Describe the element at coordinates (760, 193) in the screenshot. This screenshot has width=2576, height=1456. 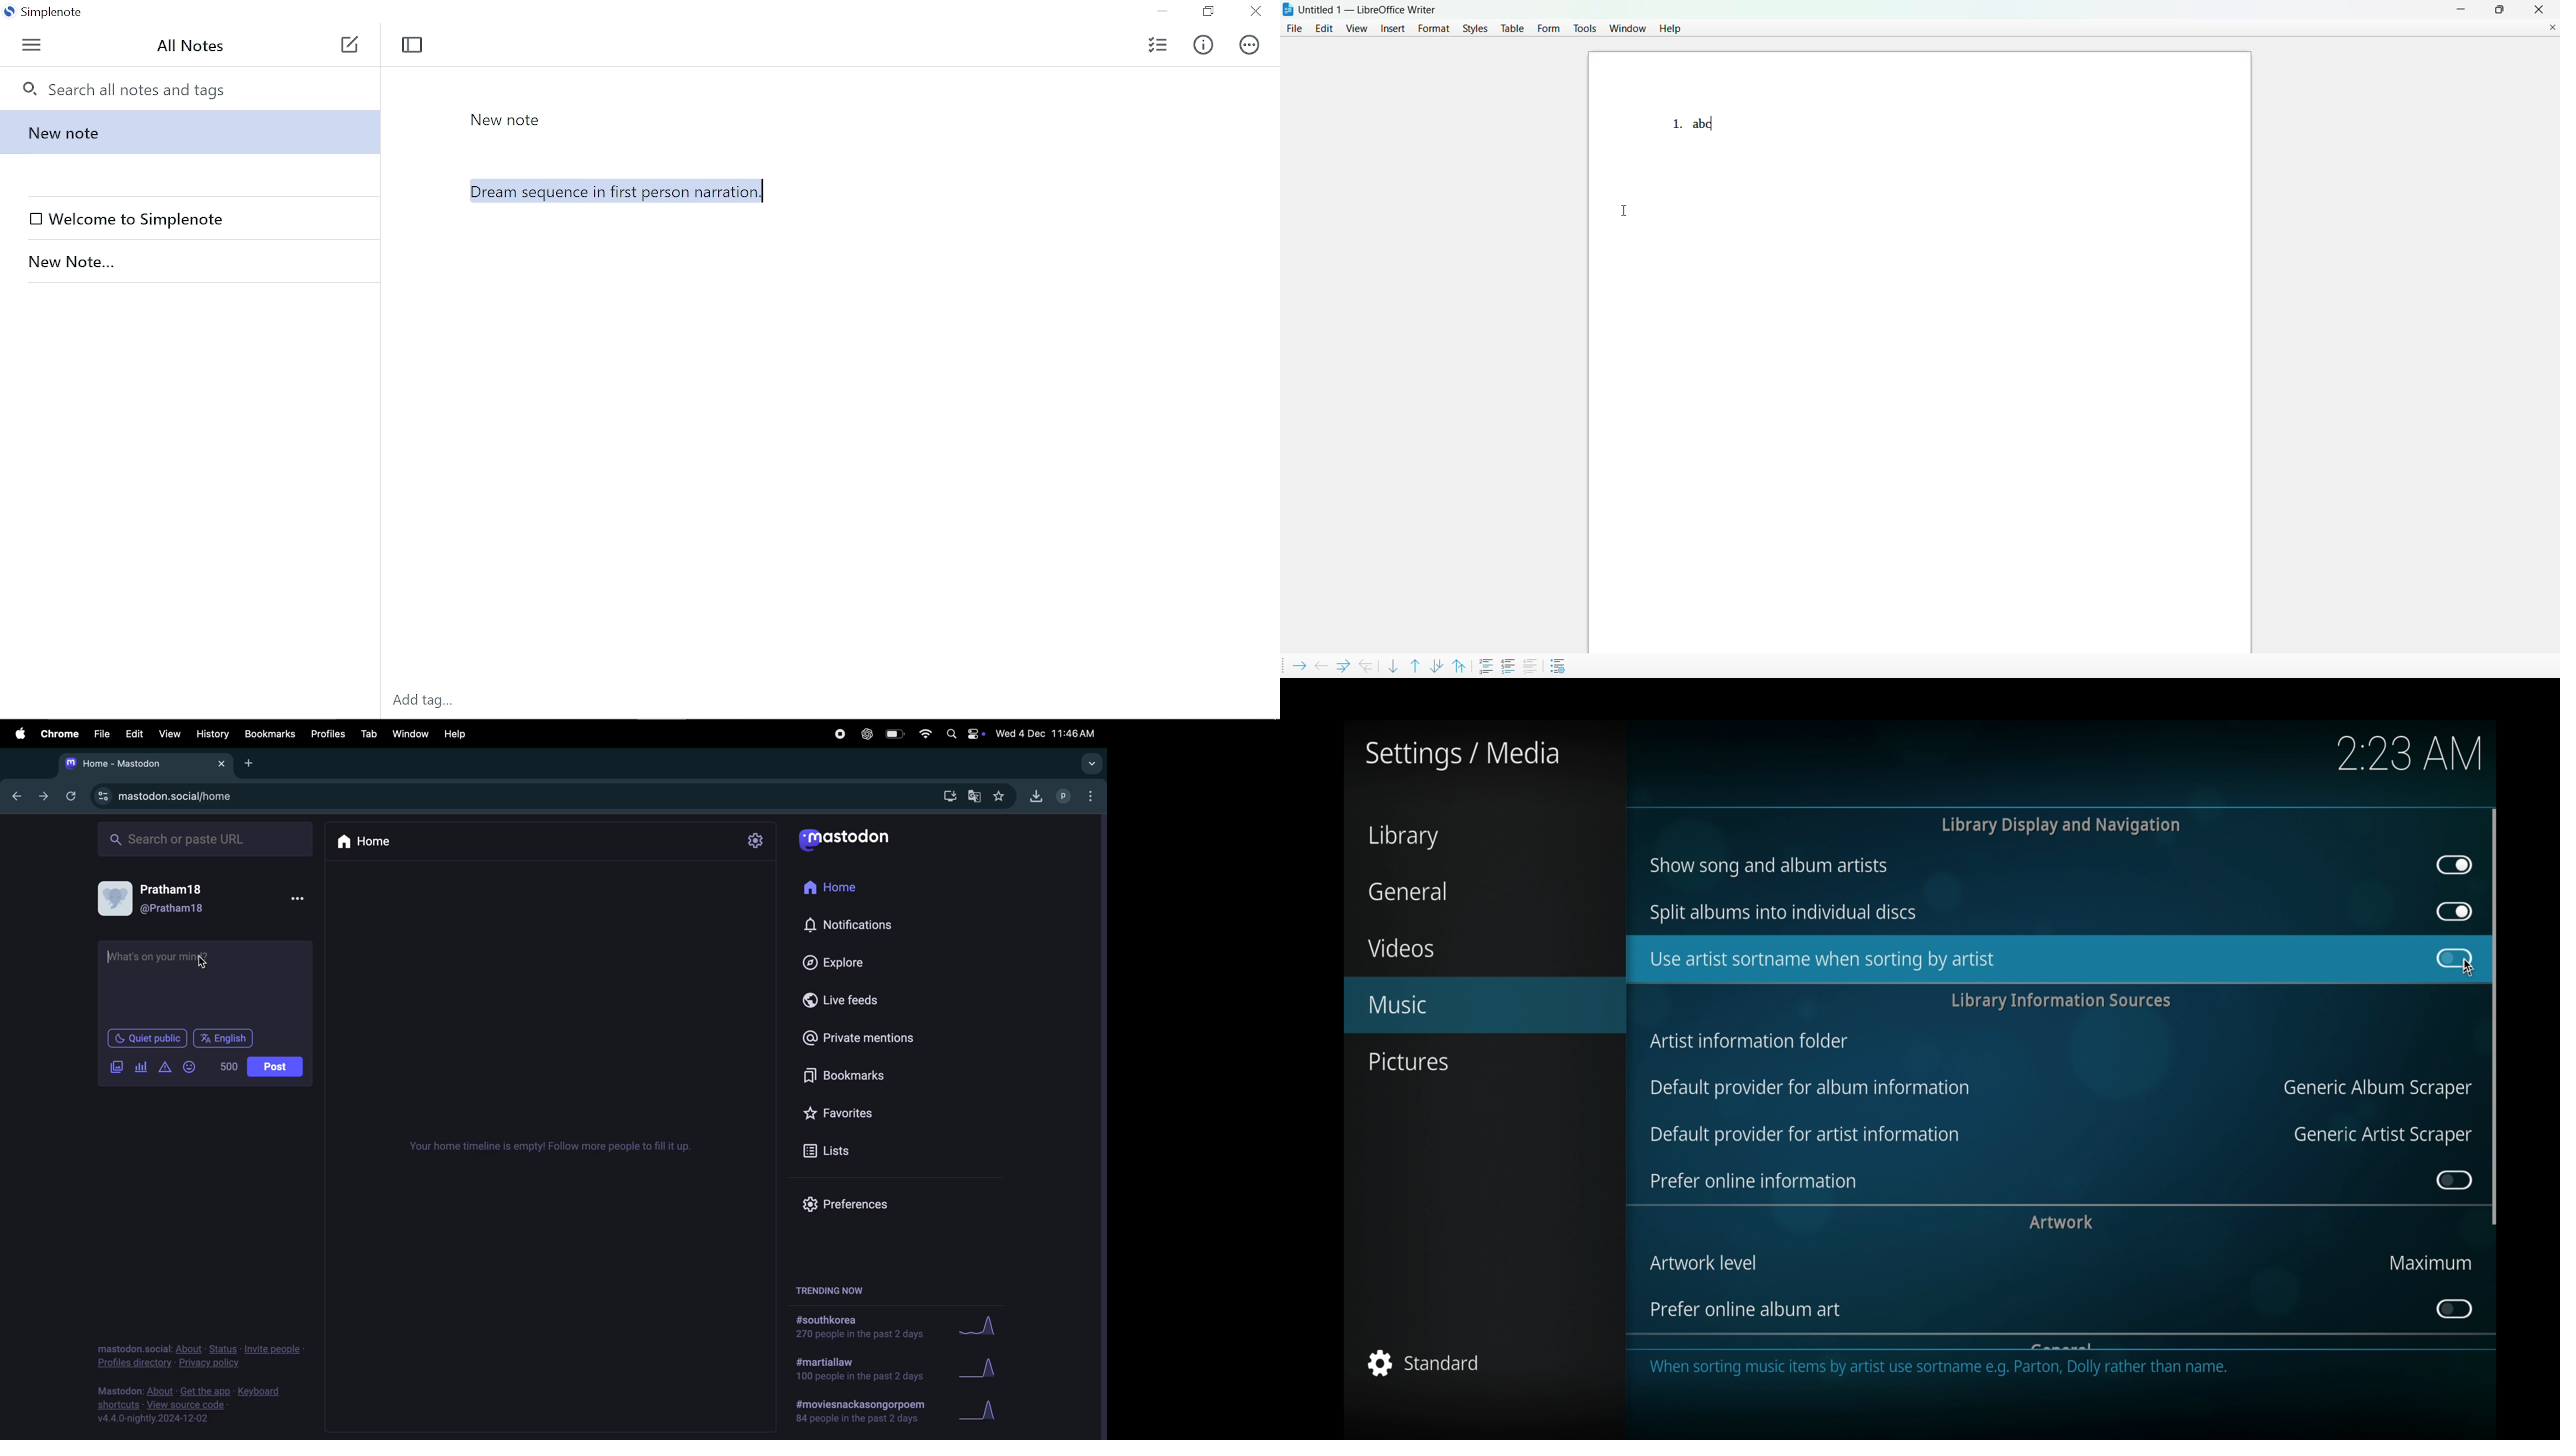
I see `Cursor` at that location.